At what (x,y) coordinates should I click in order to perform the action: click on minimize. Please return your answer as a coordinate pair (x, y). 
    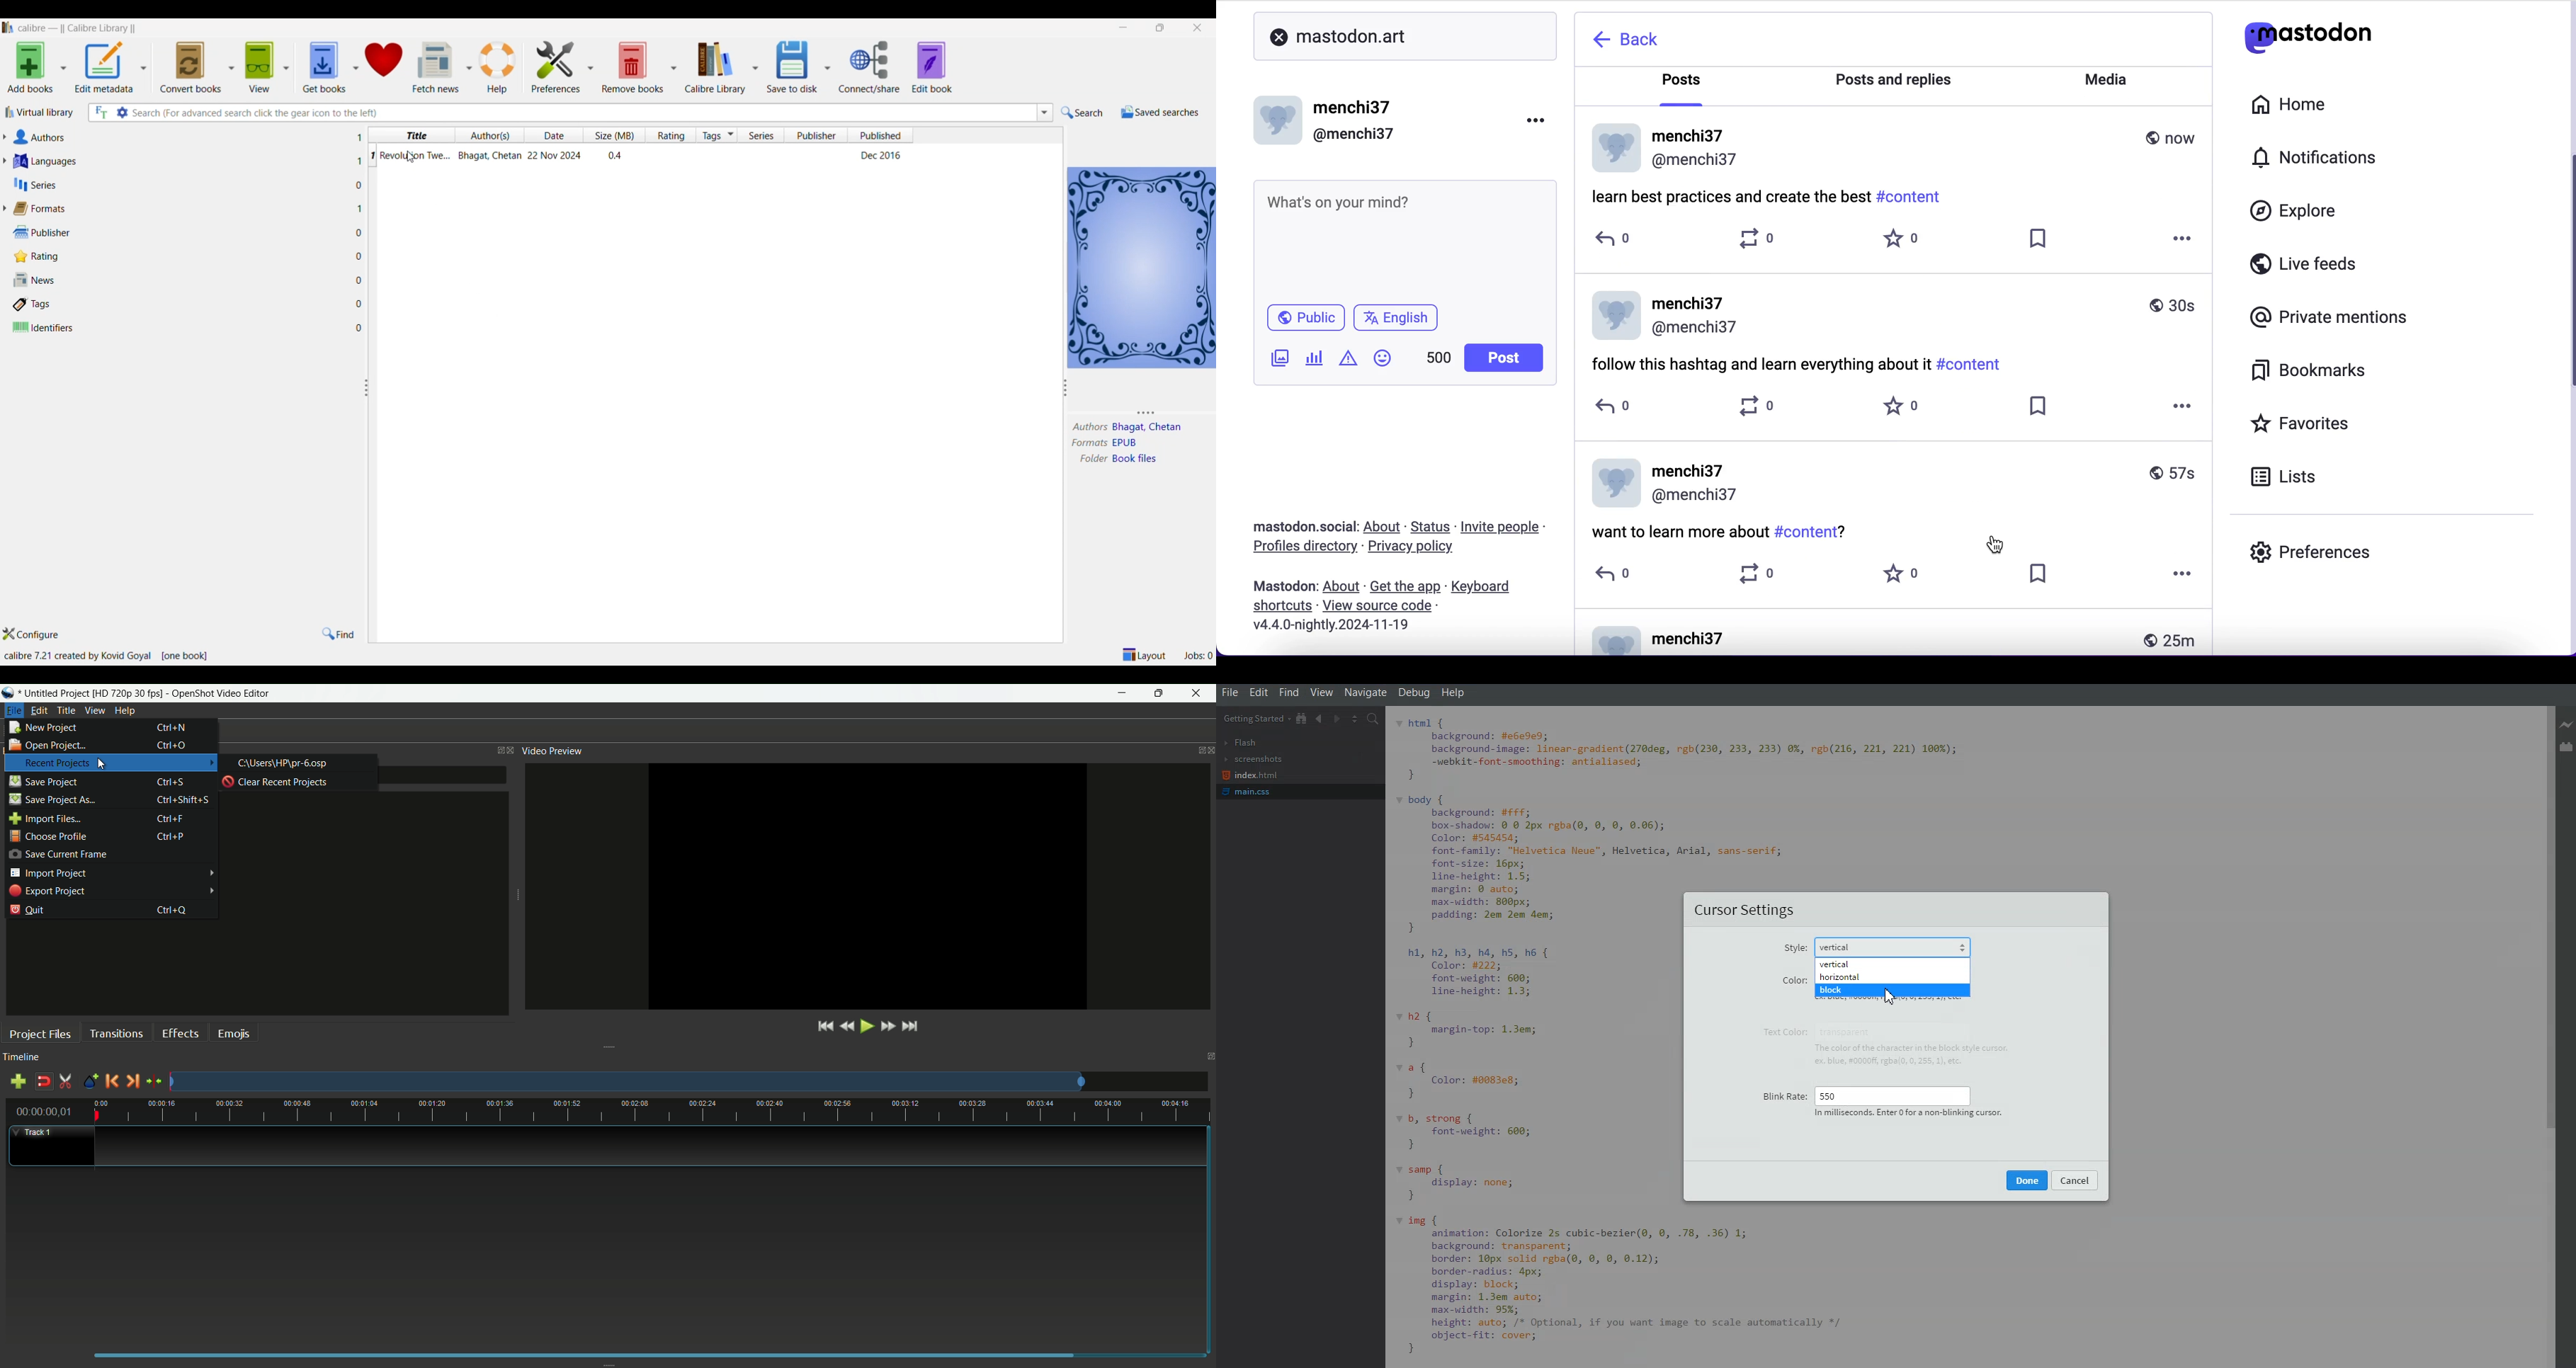
    Looking at the image, I should click on (1126, 28).